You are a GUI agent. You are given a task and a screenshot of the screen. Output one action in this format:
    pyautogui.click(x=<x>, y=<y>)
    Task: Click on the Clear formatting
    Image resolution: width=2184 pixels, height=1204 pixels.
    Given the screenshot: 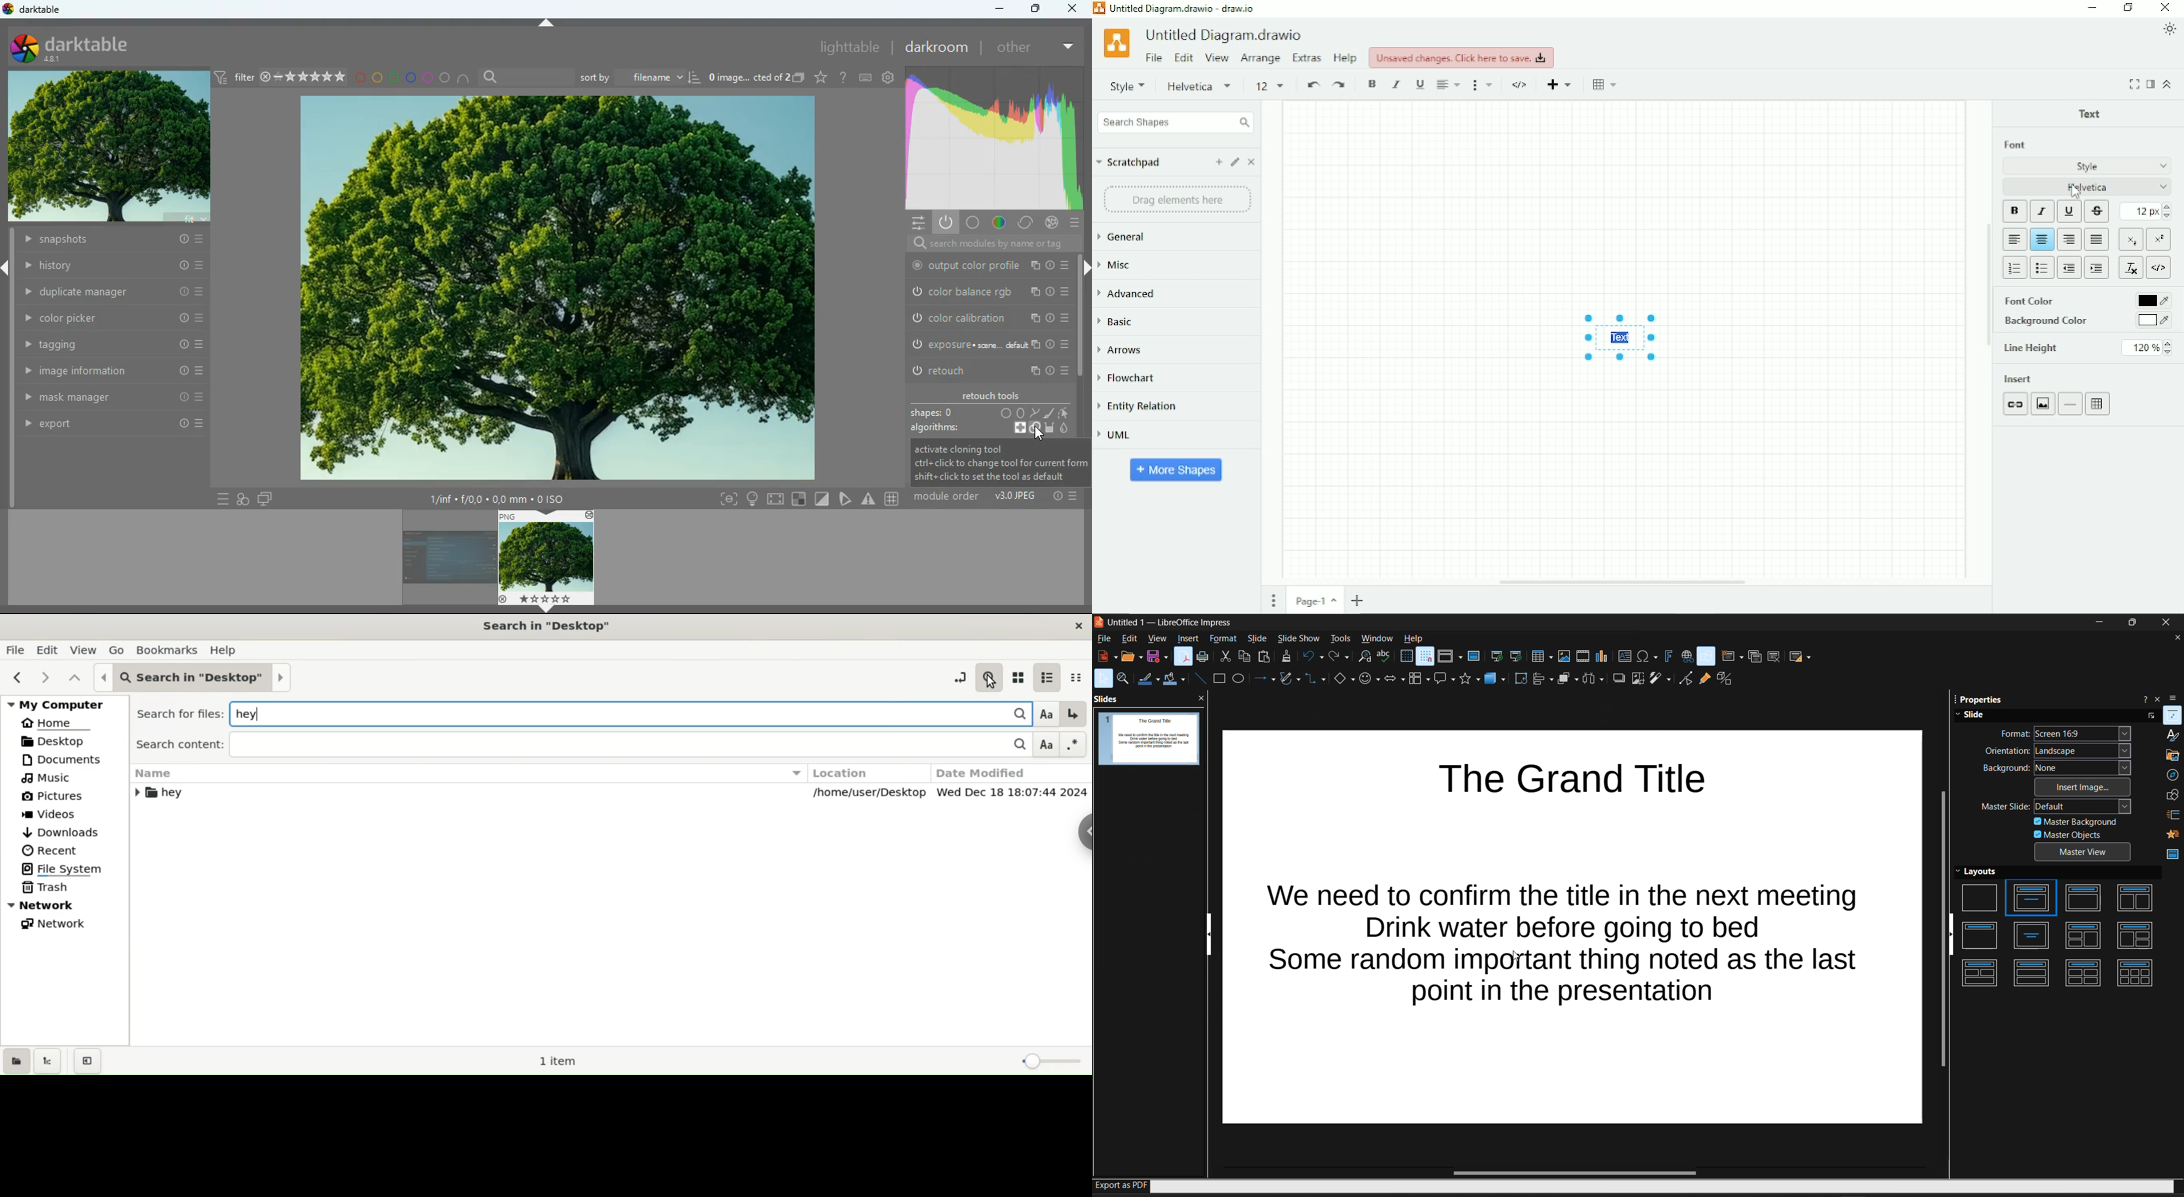 What is the action you would take?
    pyautogui.click(x=2131, y=267)
    